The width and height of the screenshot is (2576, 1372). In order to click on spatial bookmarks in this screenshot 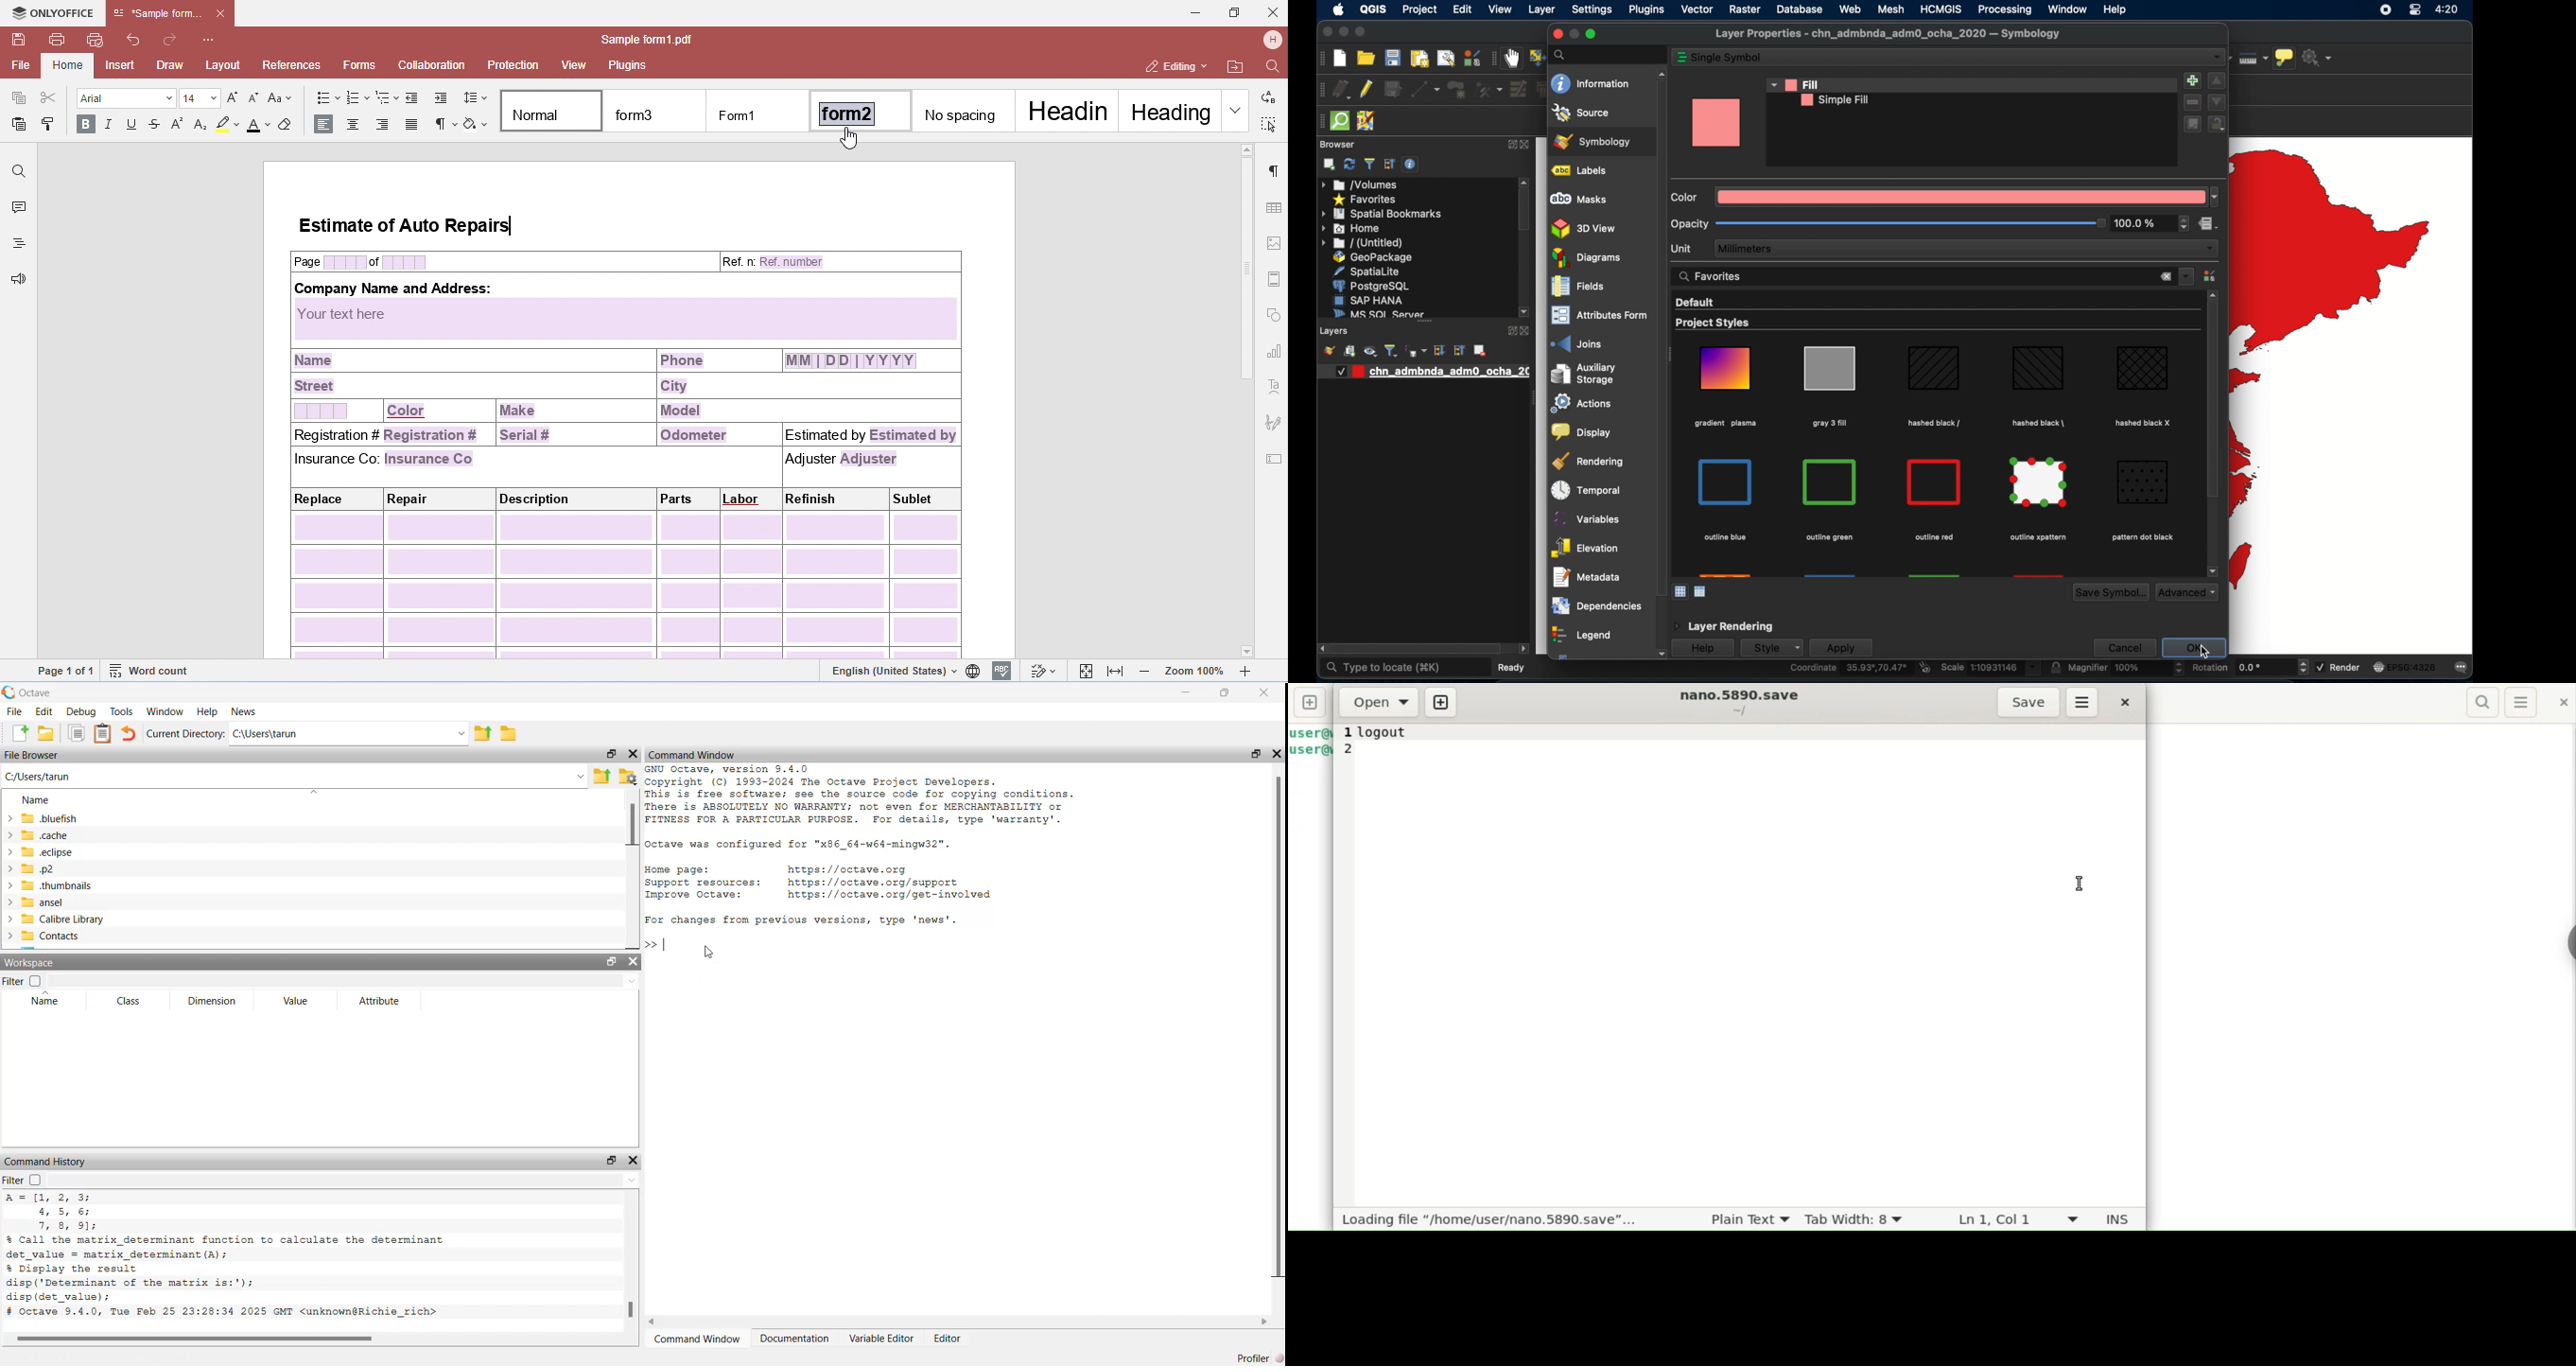, I will do `click(1382, 214)`.